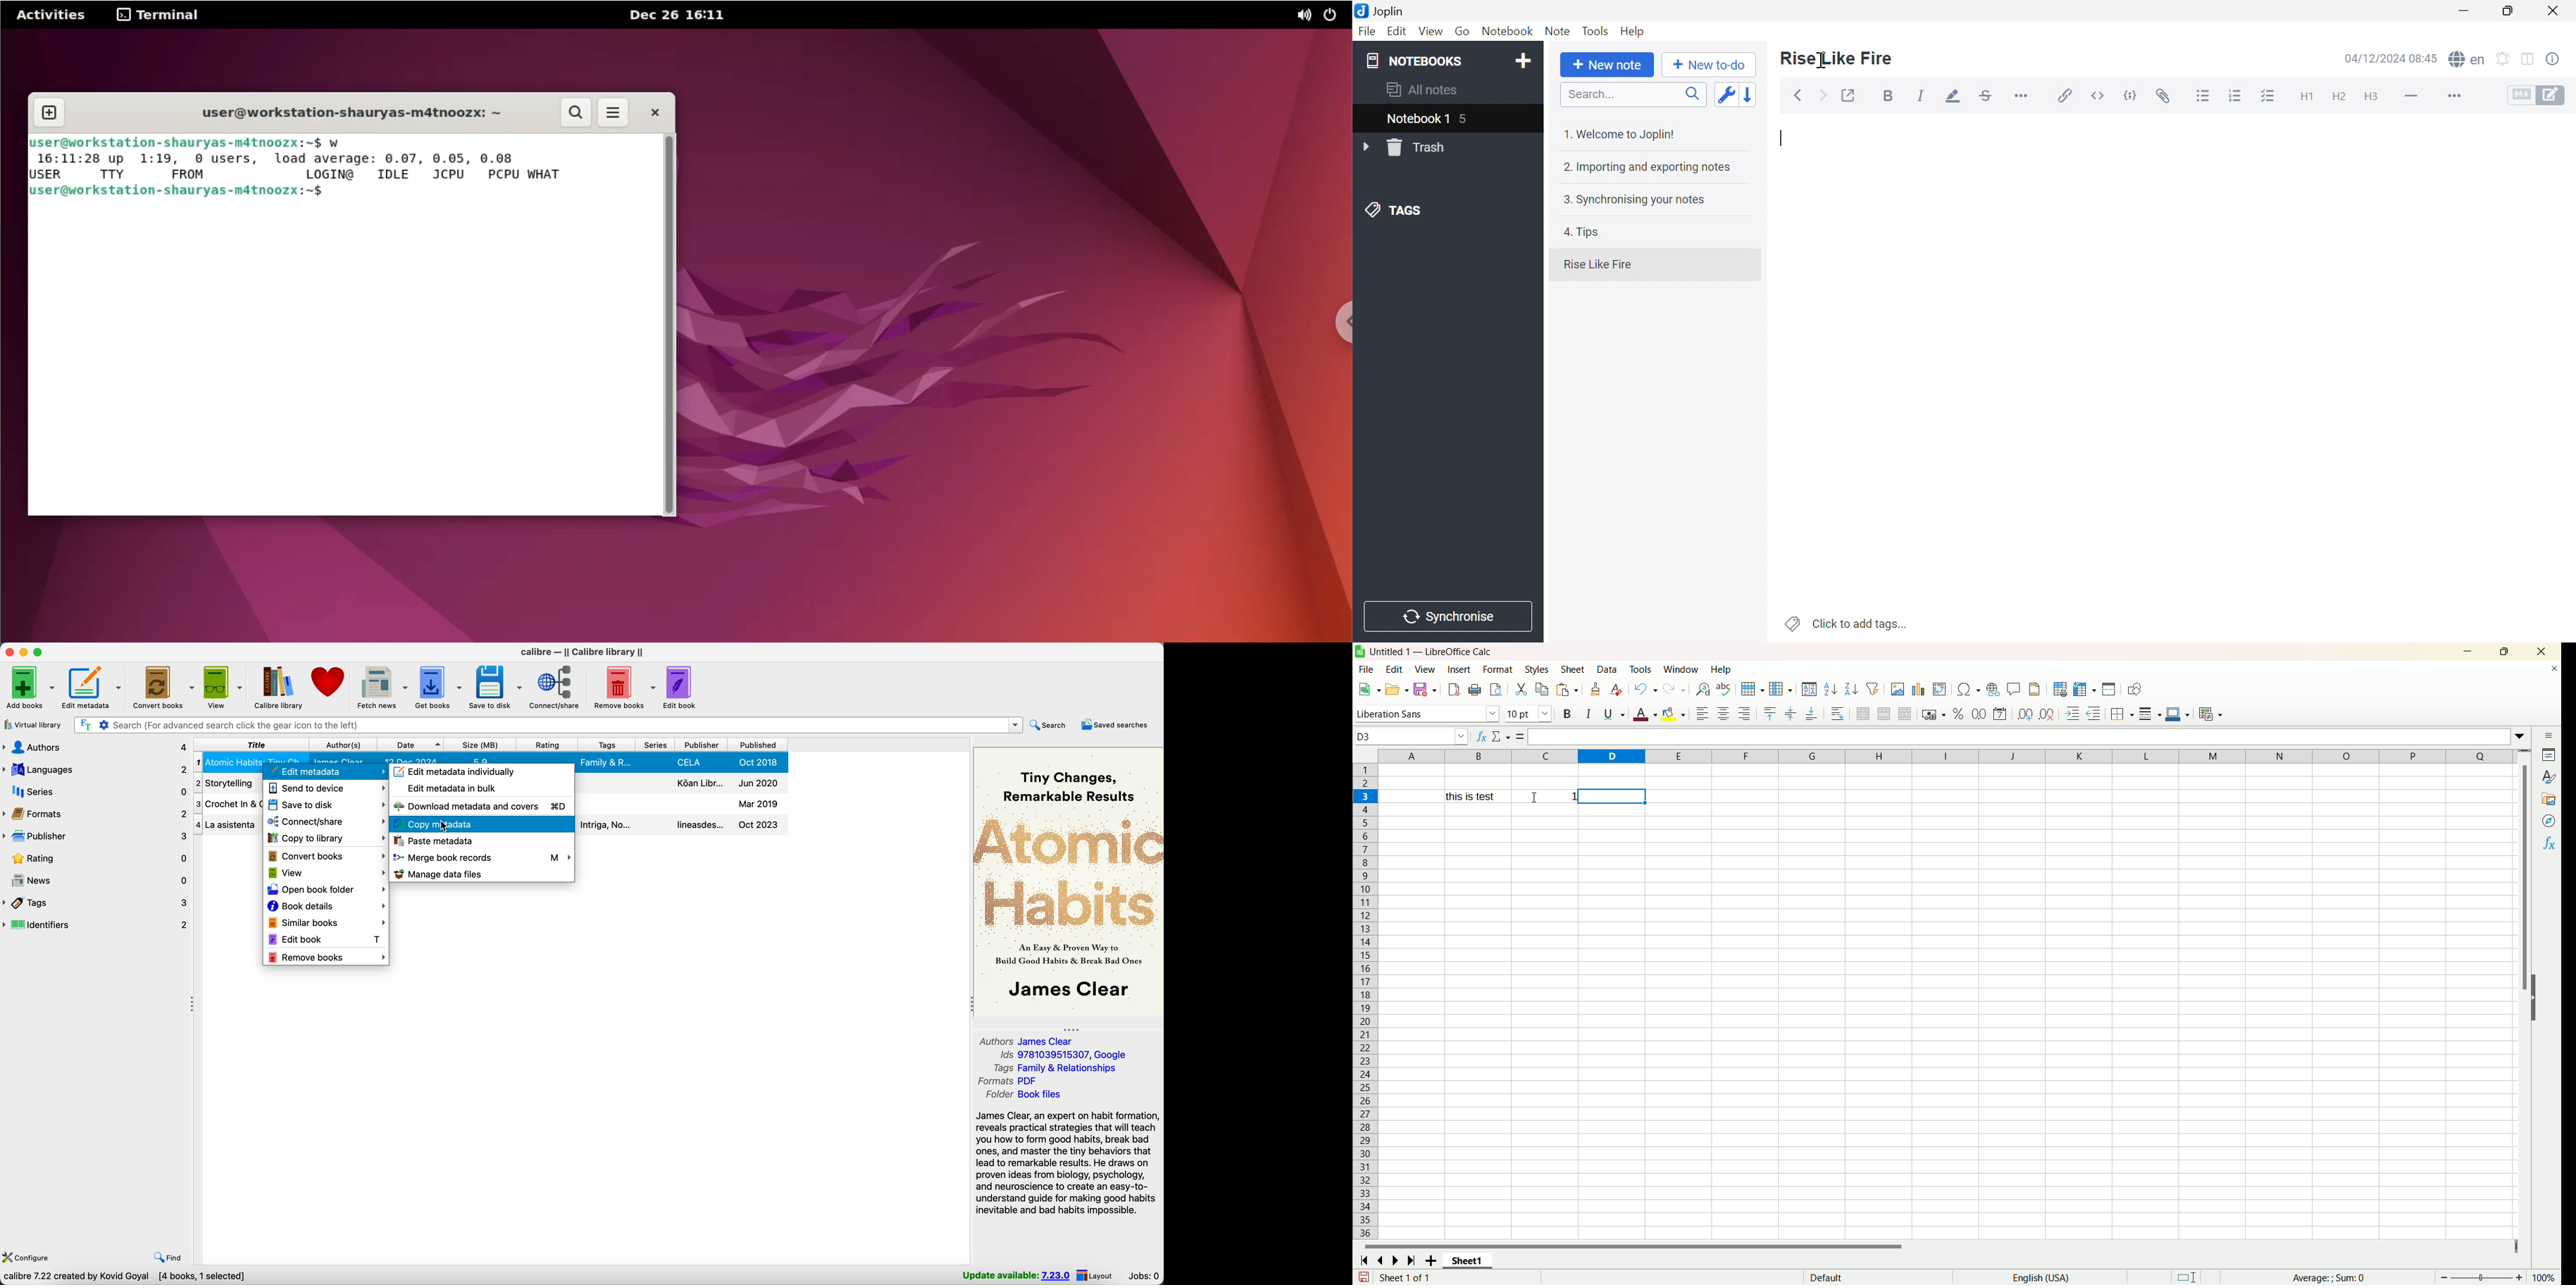 The width and height of the screenshot is (2576, 1288). I want to click on donate, so click(329, 682).